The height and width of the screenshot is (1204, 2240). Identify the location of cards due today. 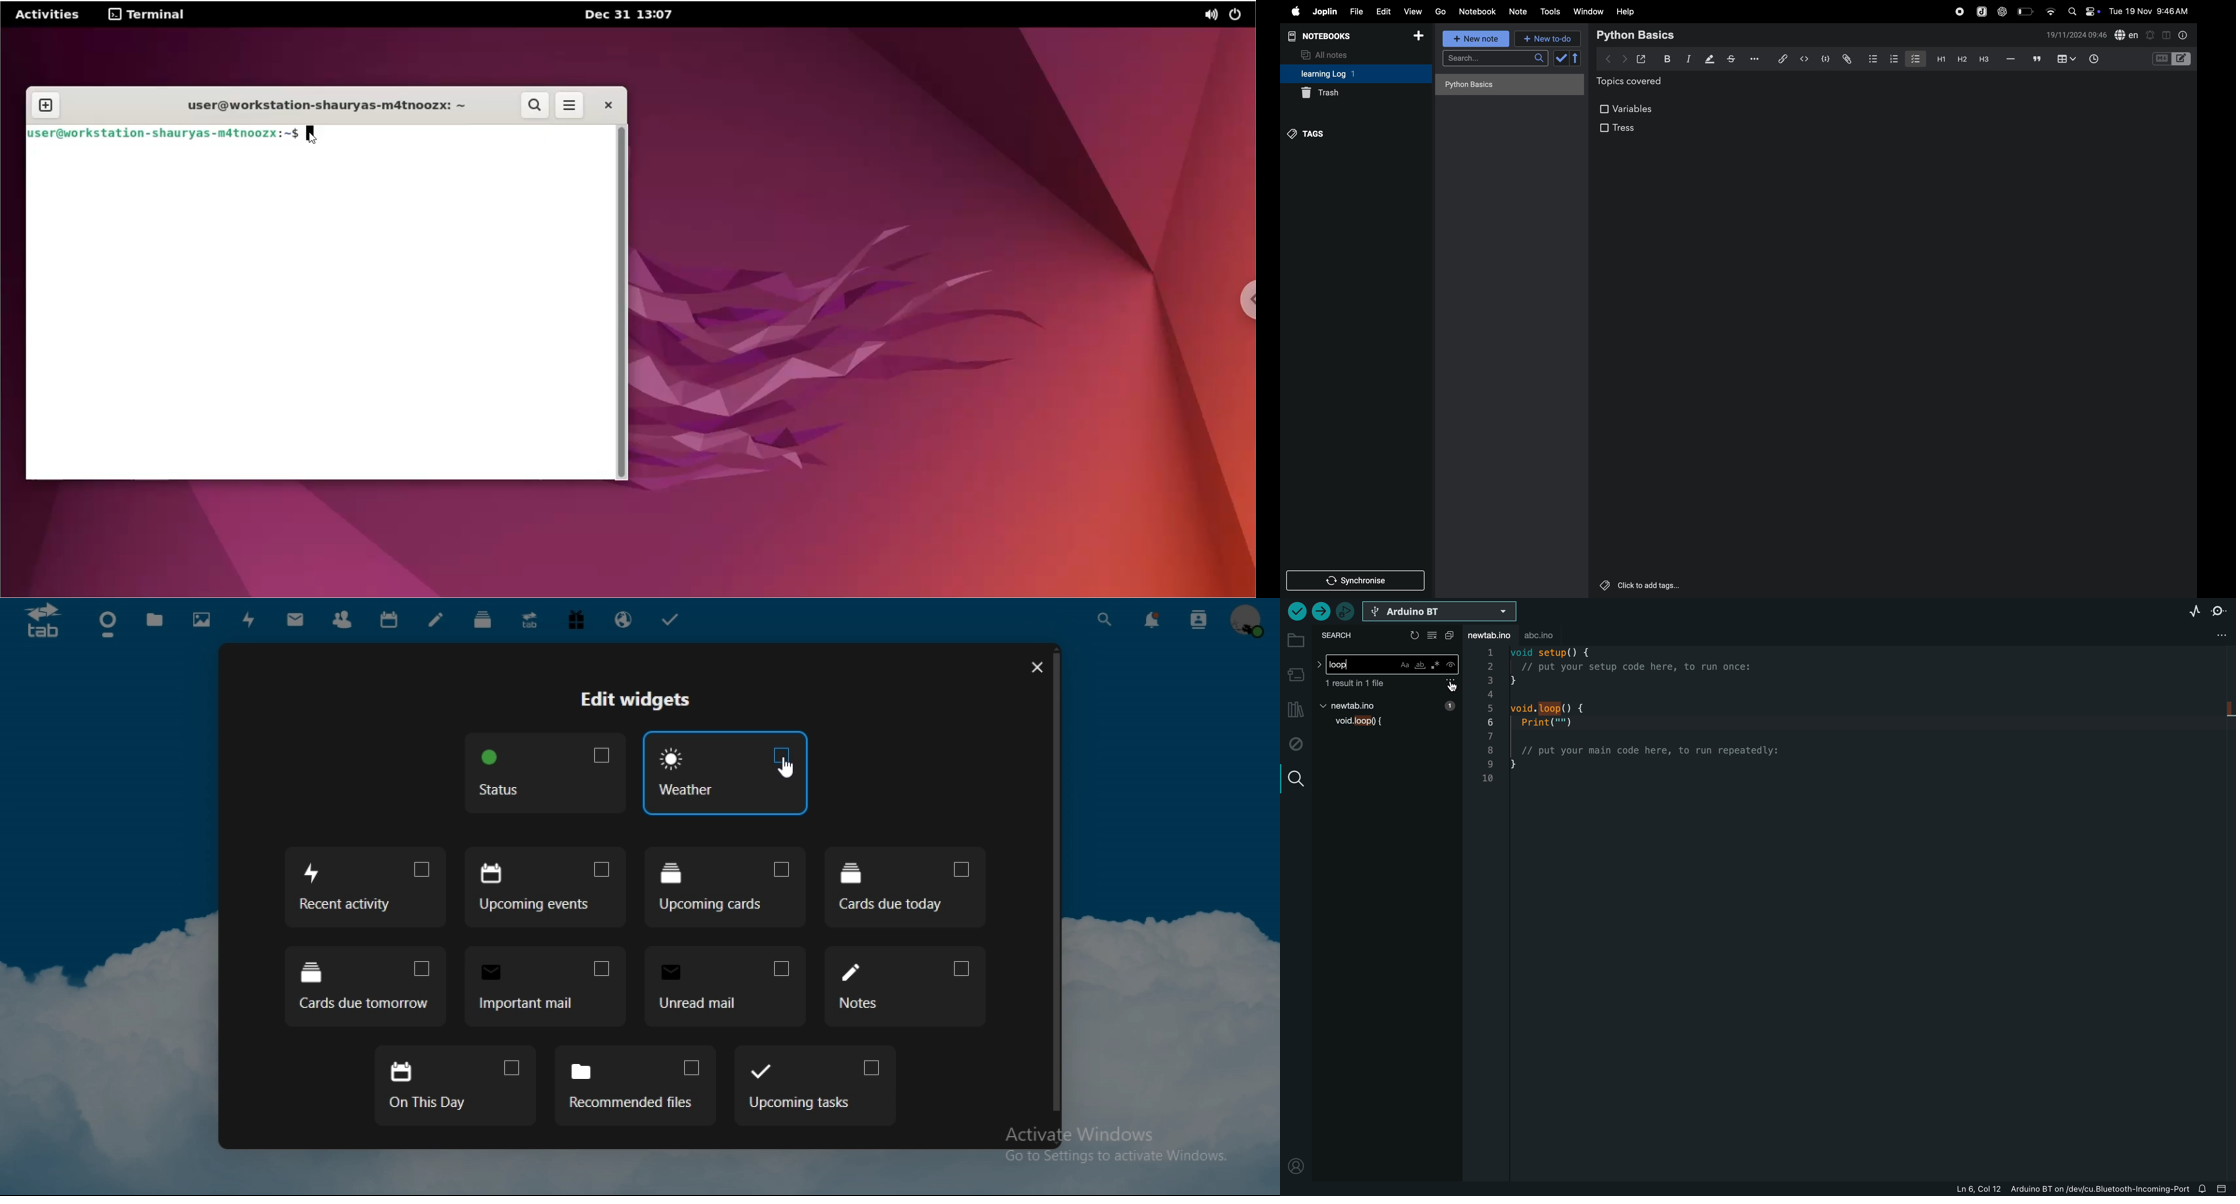
(904, 887).